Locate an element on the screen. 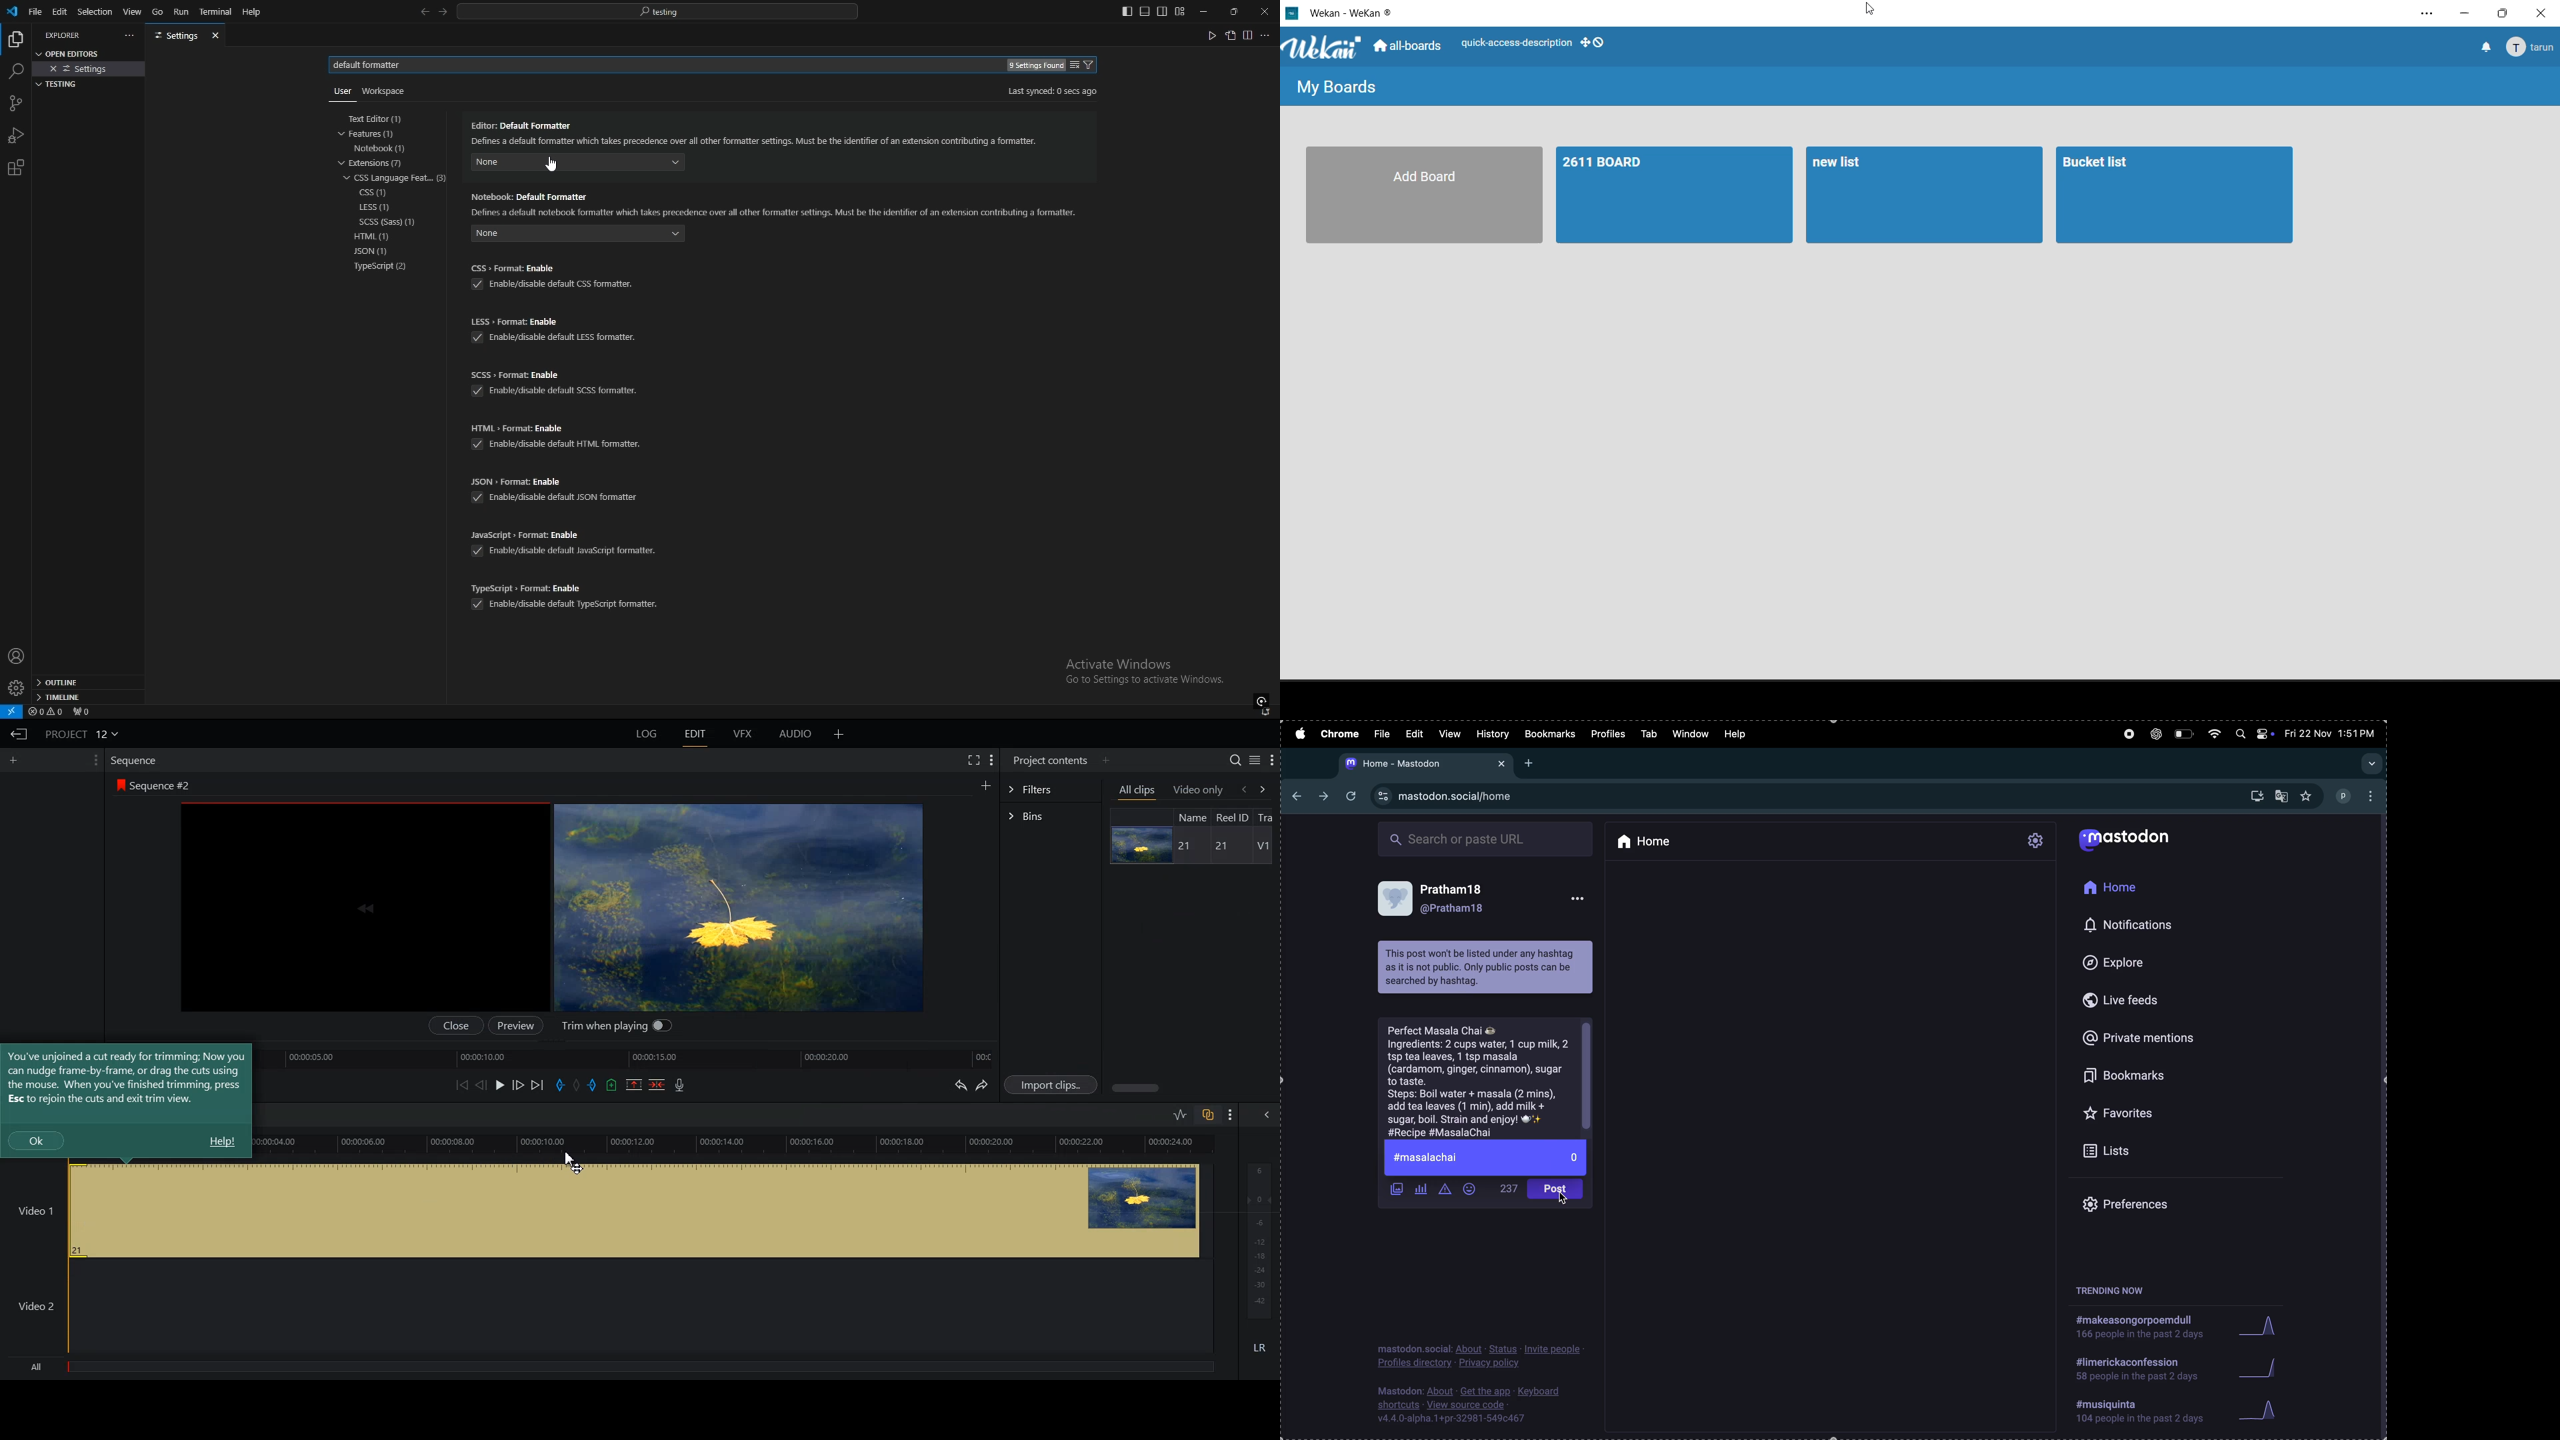 The image size is (2576, 1456). hashtag is located at coordinates (2137, 1327).